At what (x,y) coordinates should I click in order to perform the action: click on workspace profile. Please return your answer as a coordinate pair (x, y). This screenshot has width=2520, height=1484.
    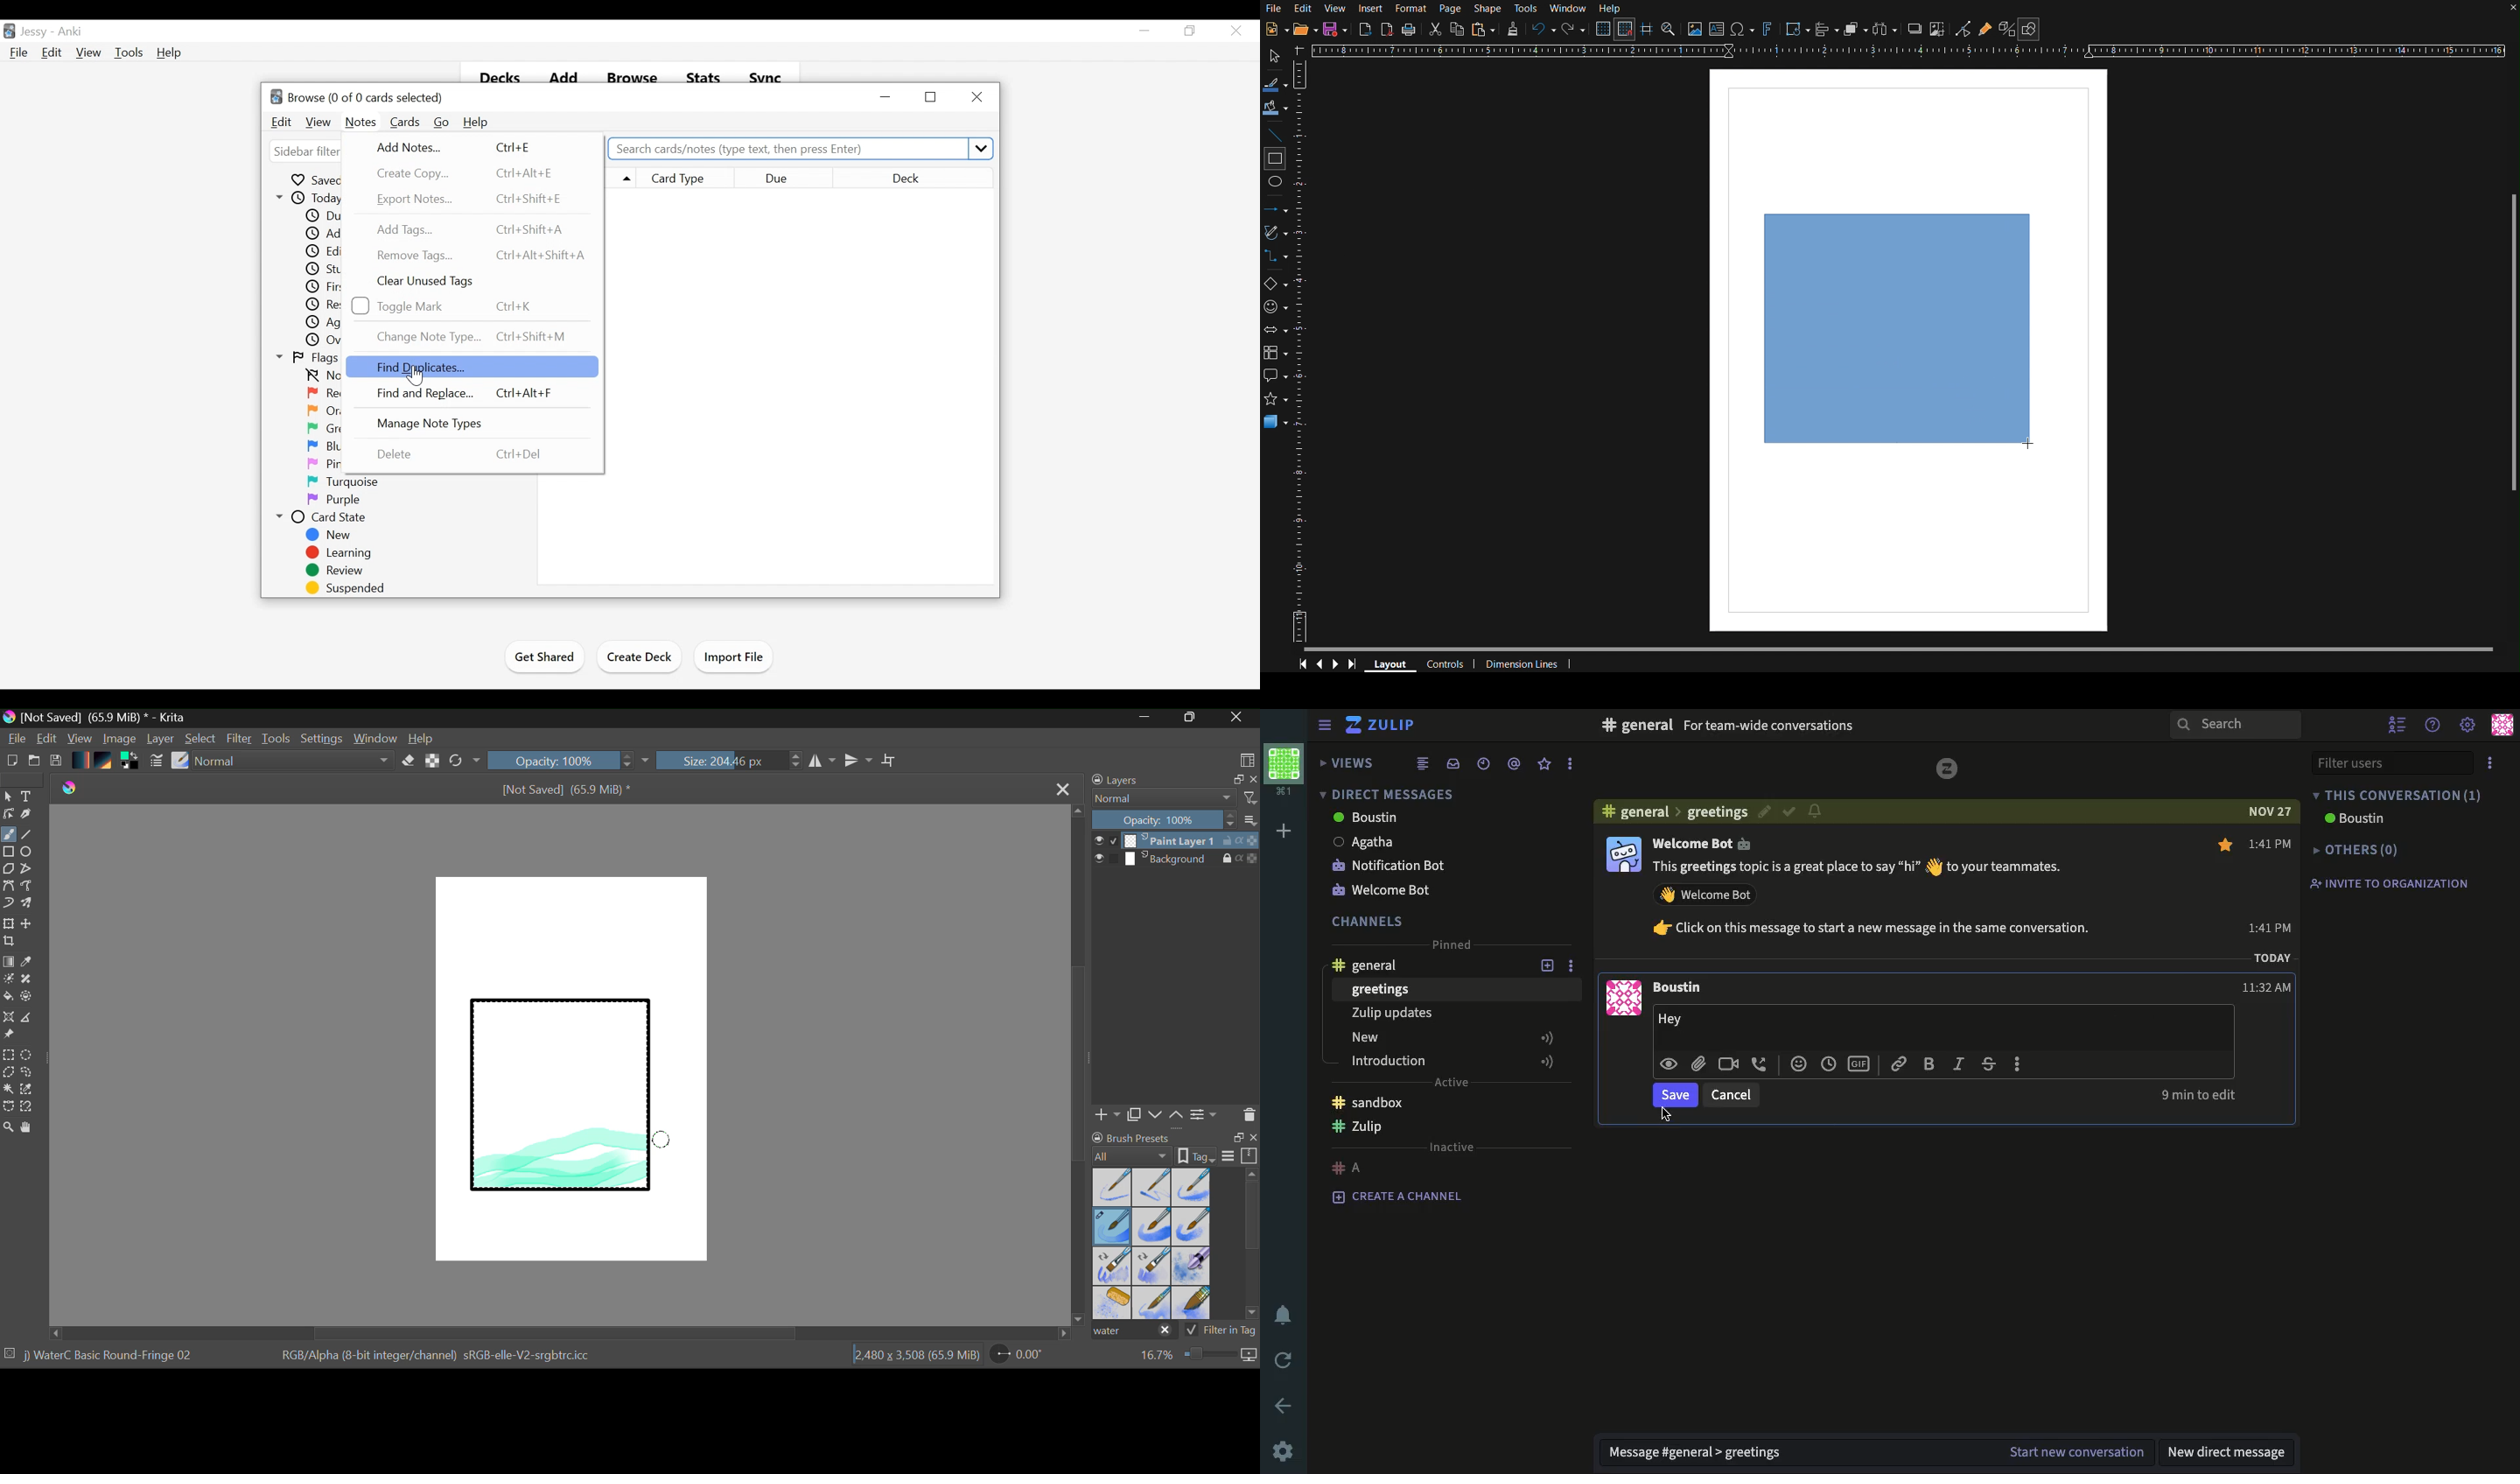
    Looking at the image, I should click on (1285, 771).